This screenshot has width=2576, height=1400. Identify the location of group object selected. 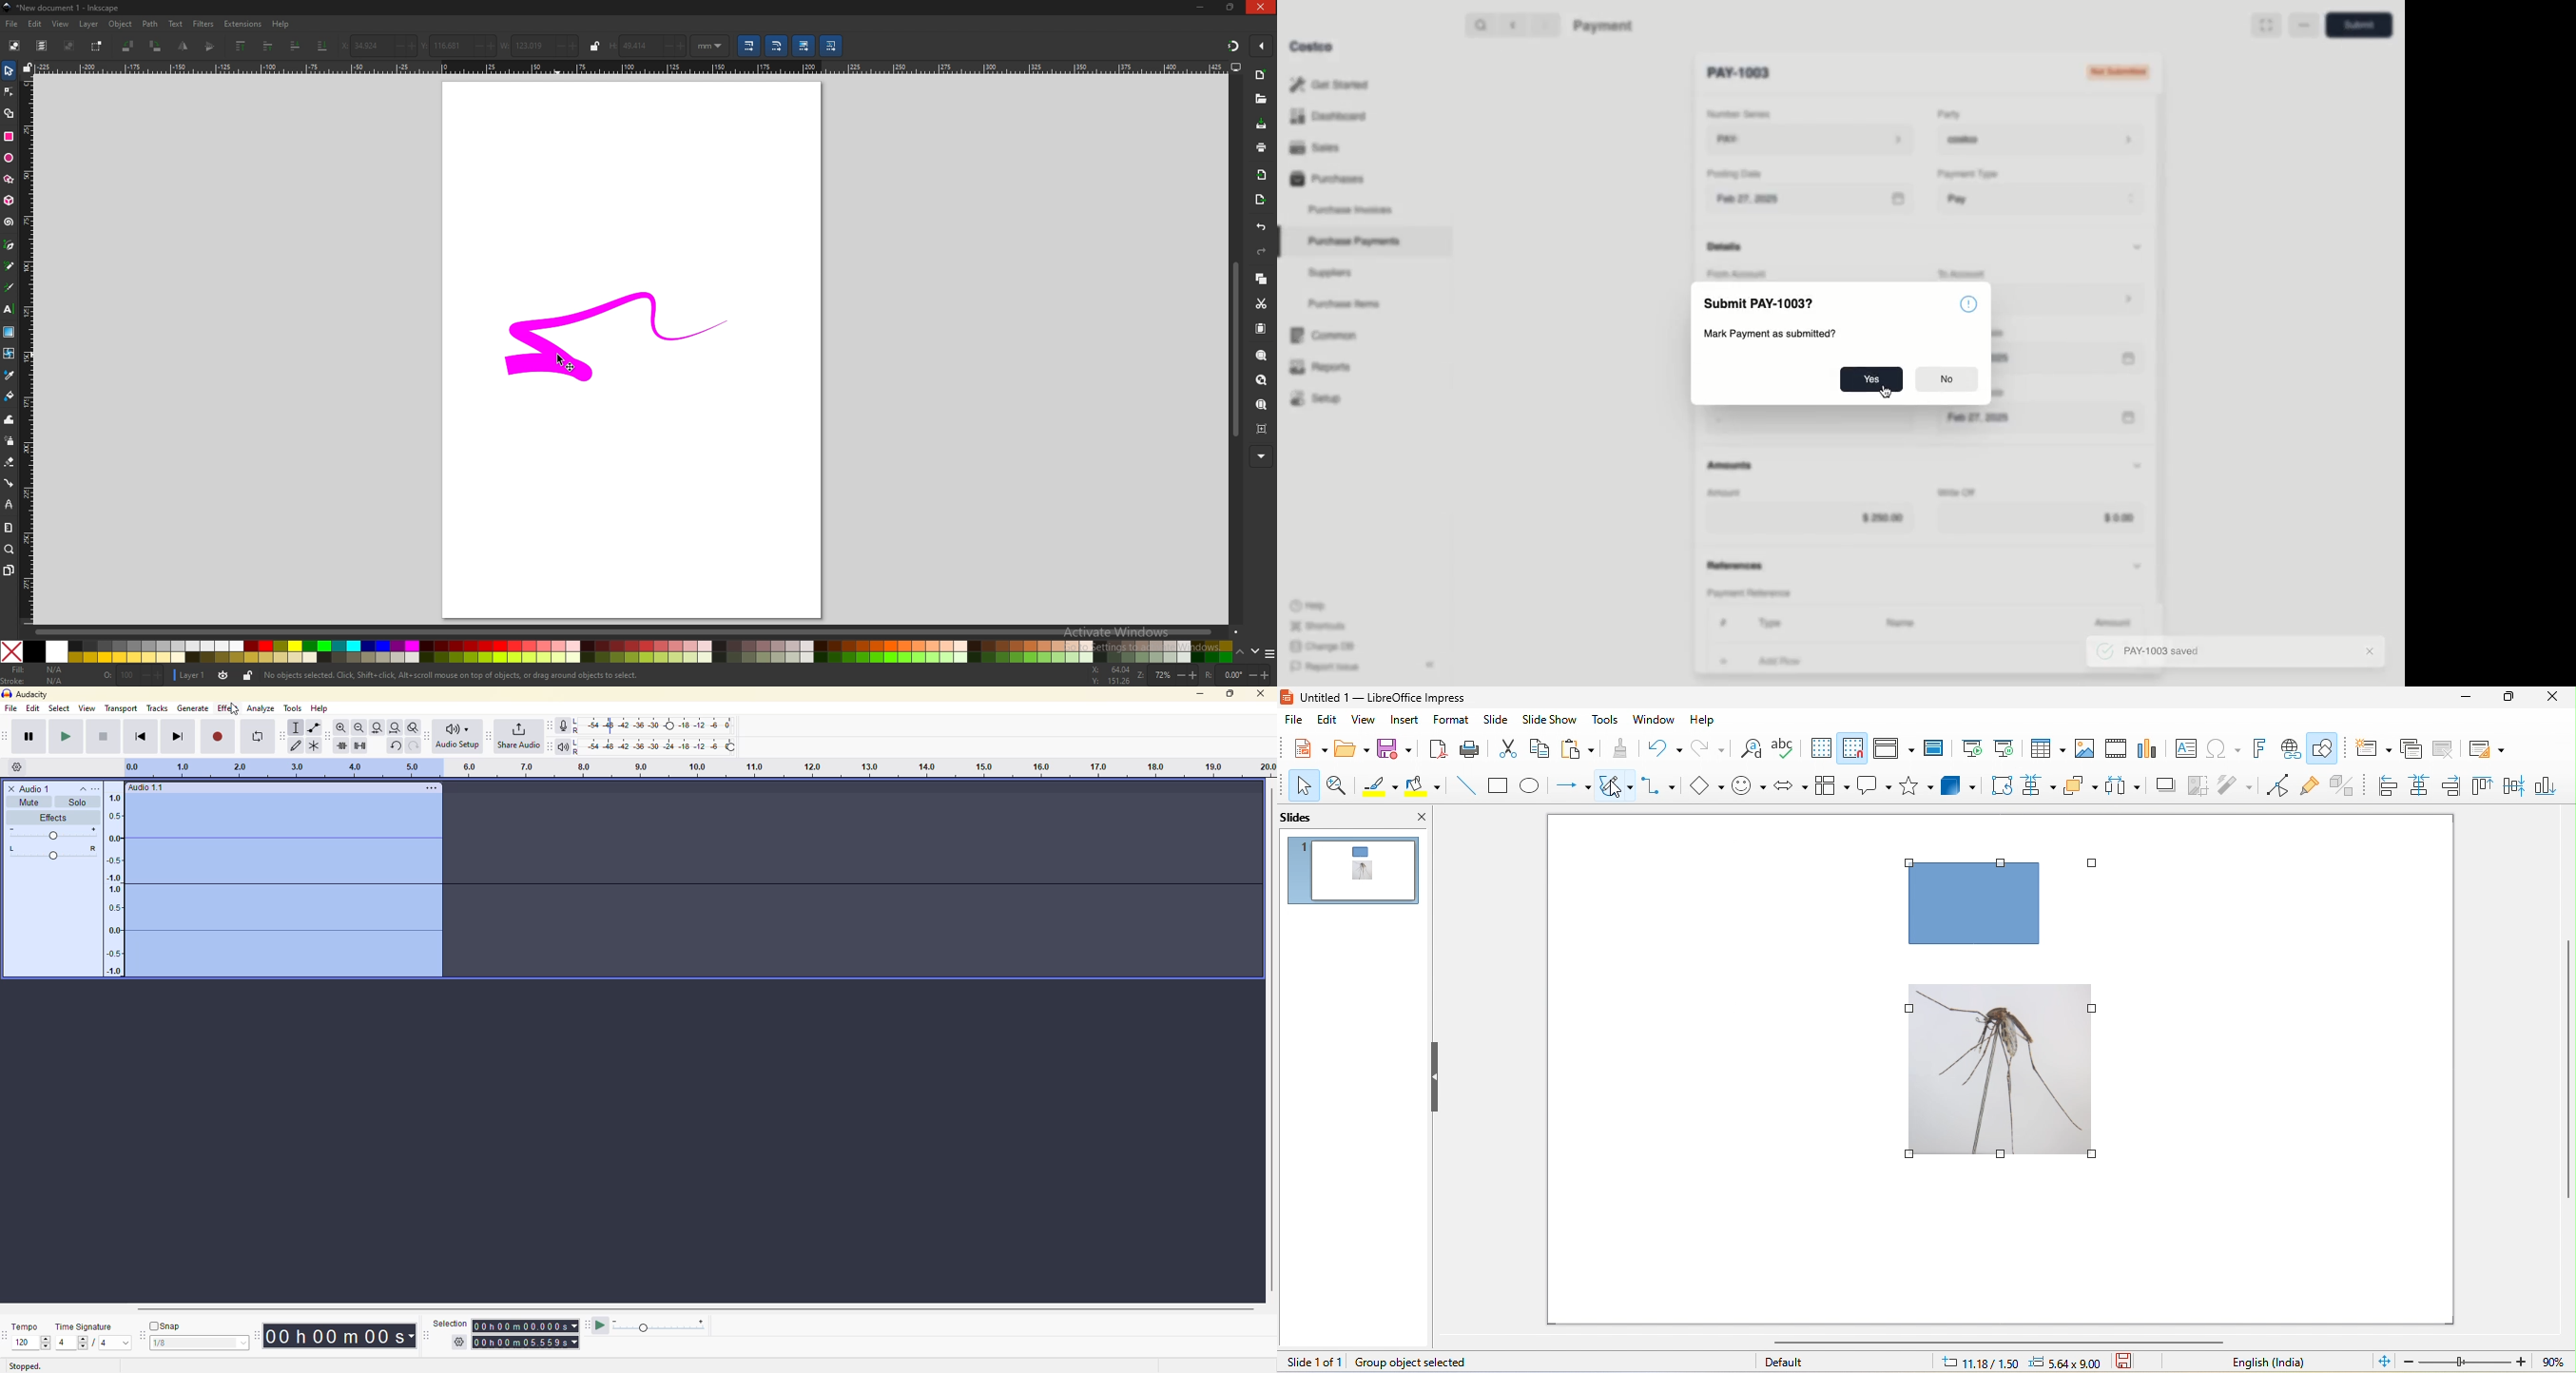
(1438, 1361).